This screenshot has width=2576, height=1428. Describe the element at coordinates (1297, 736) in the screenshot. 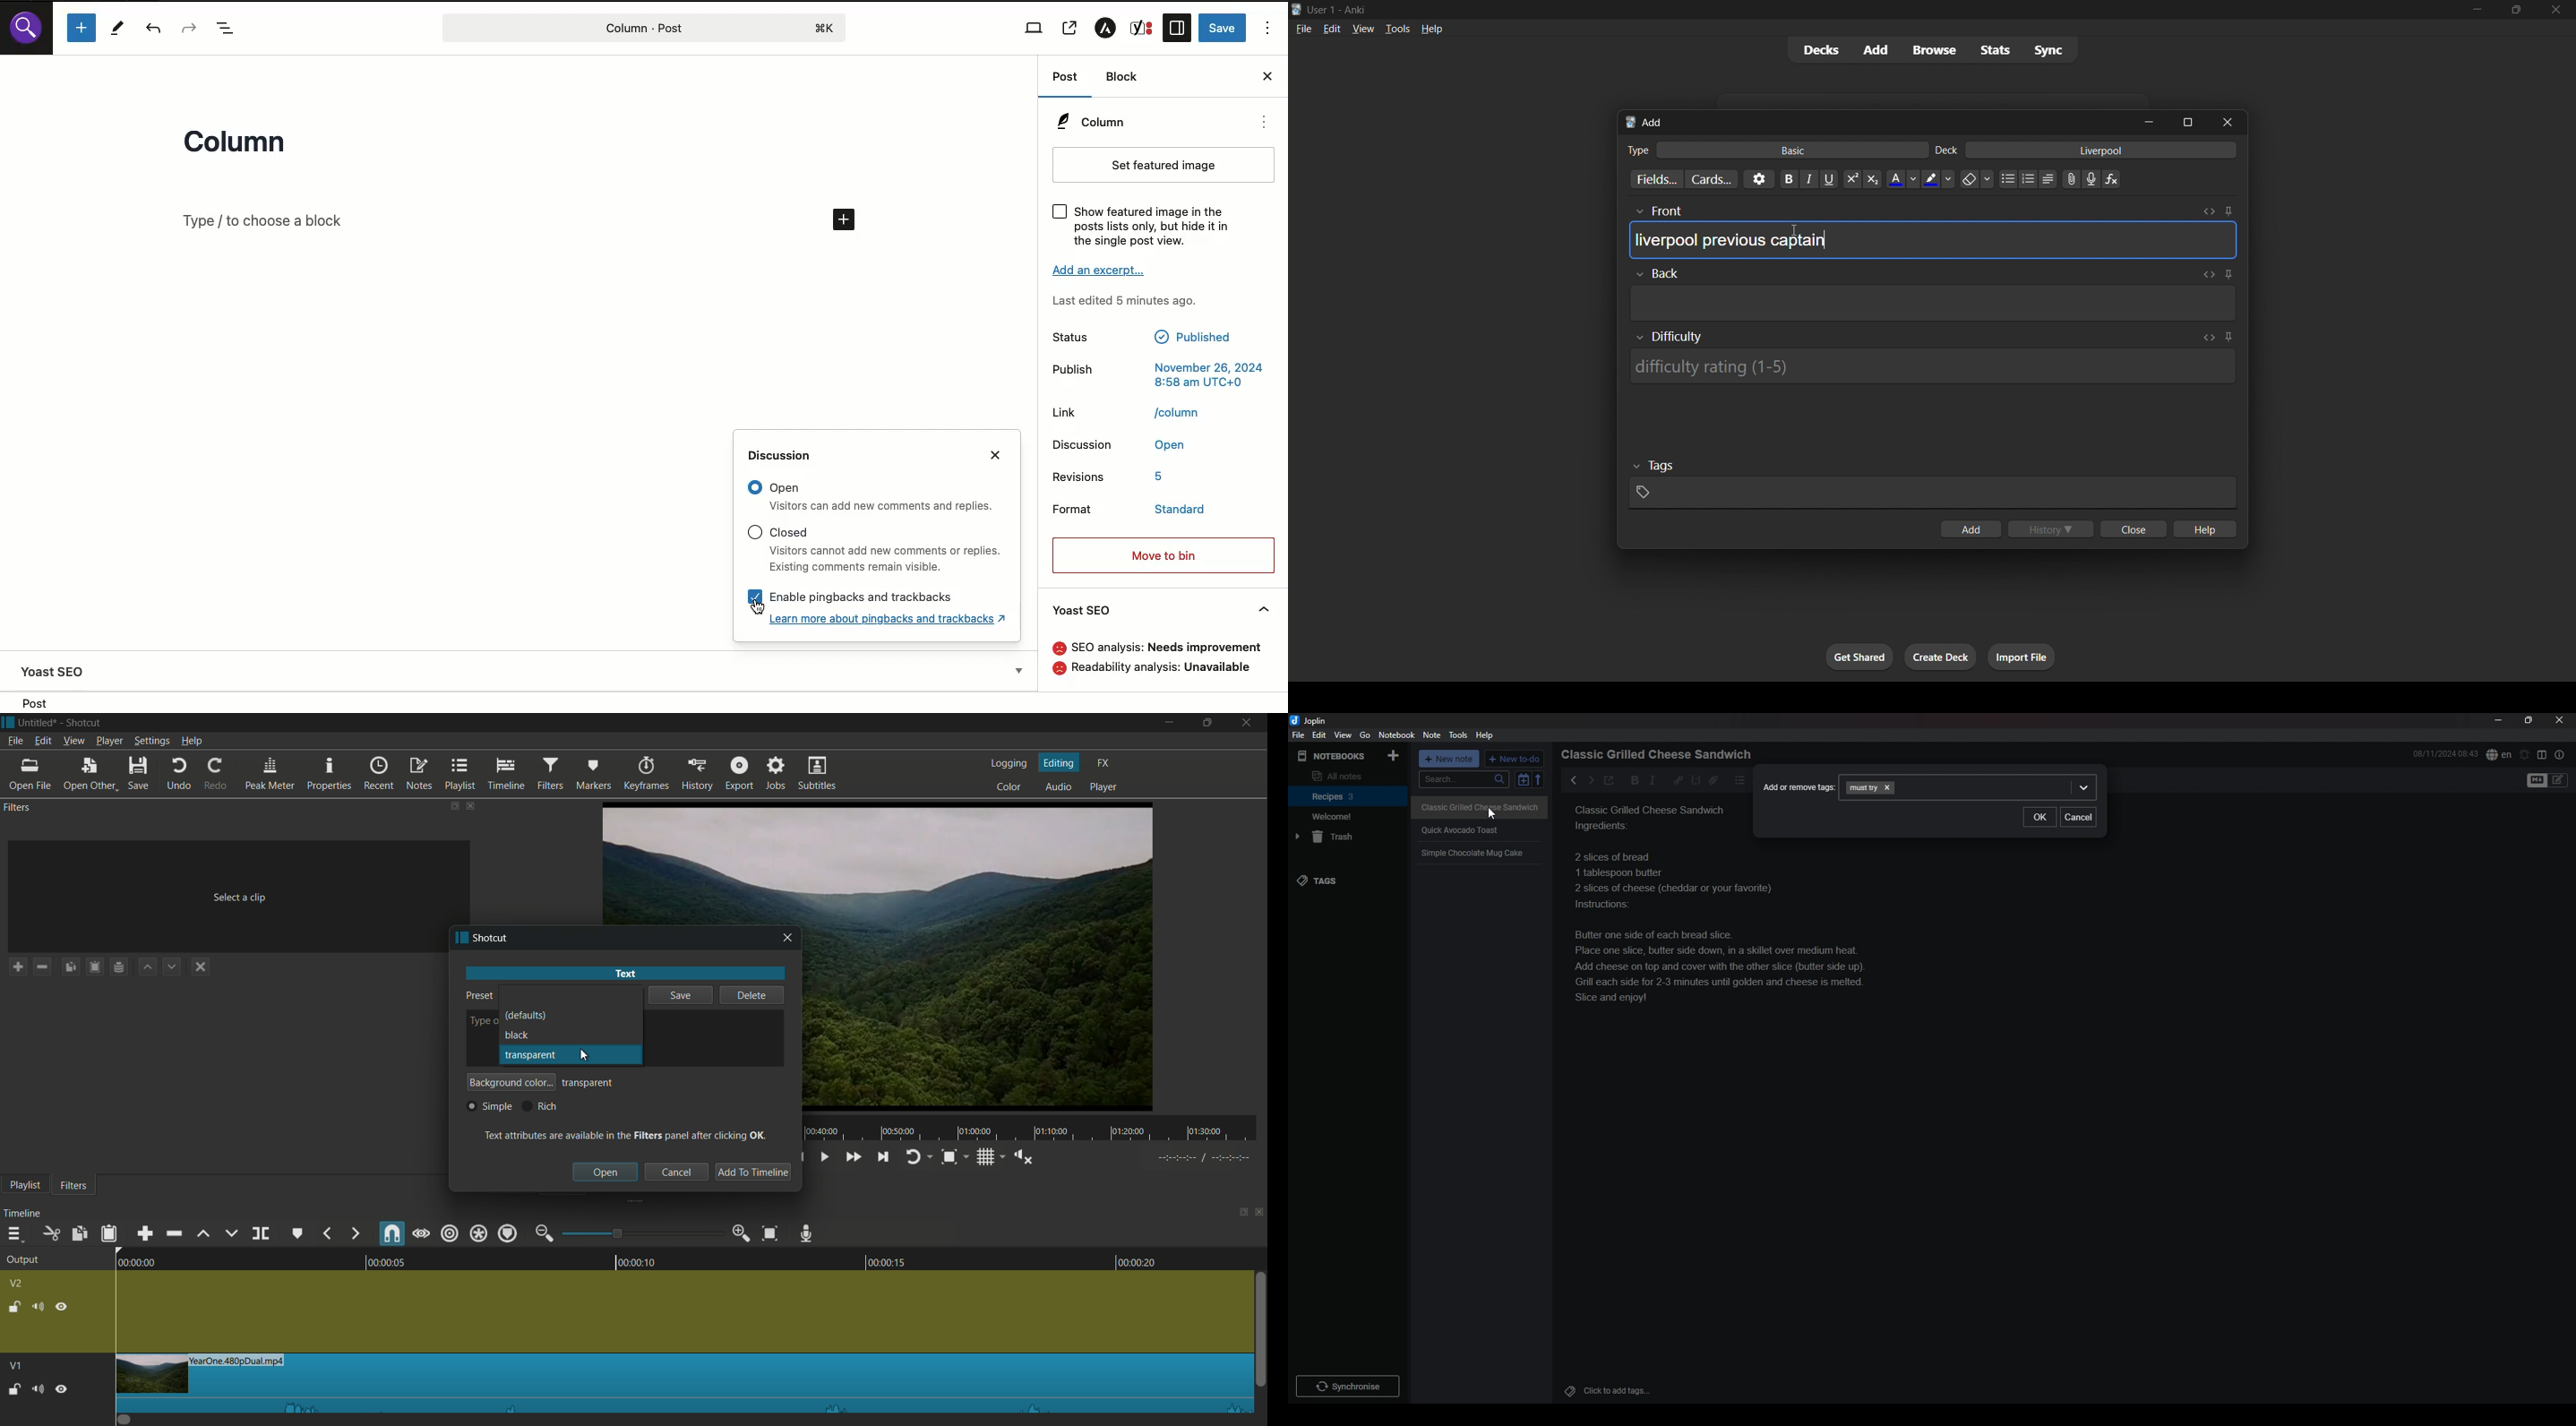

I see `file` at that location.